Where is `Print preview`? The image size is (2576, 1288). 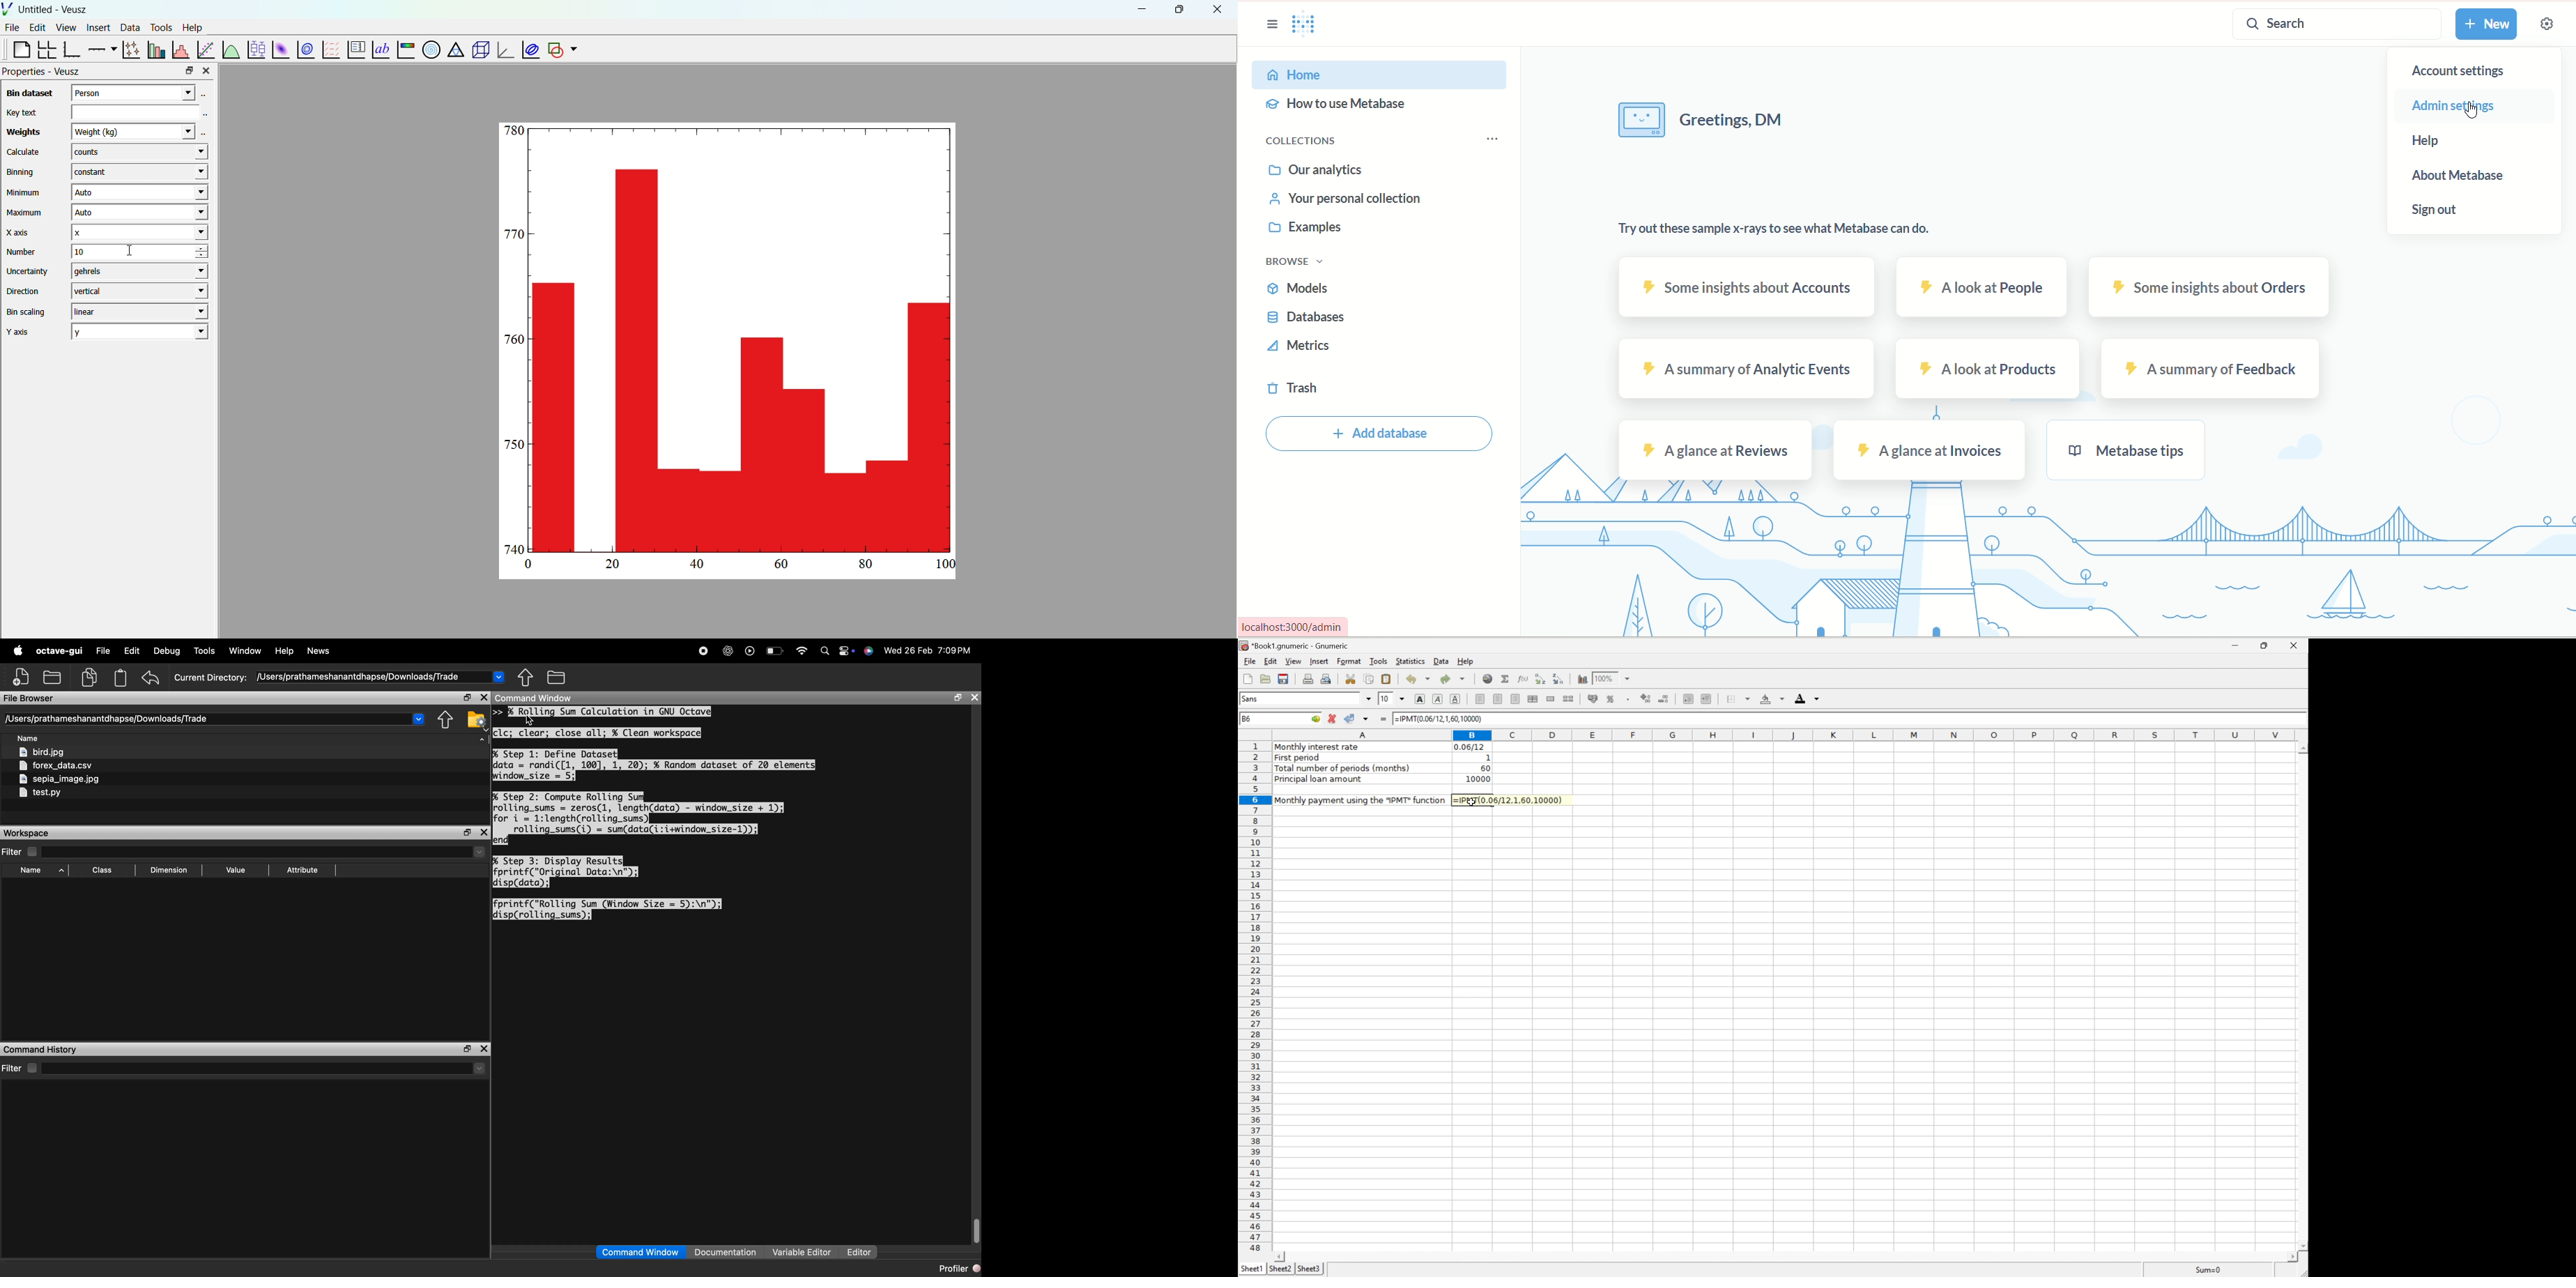 Print preview is located at coordinates (1327, 678).